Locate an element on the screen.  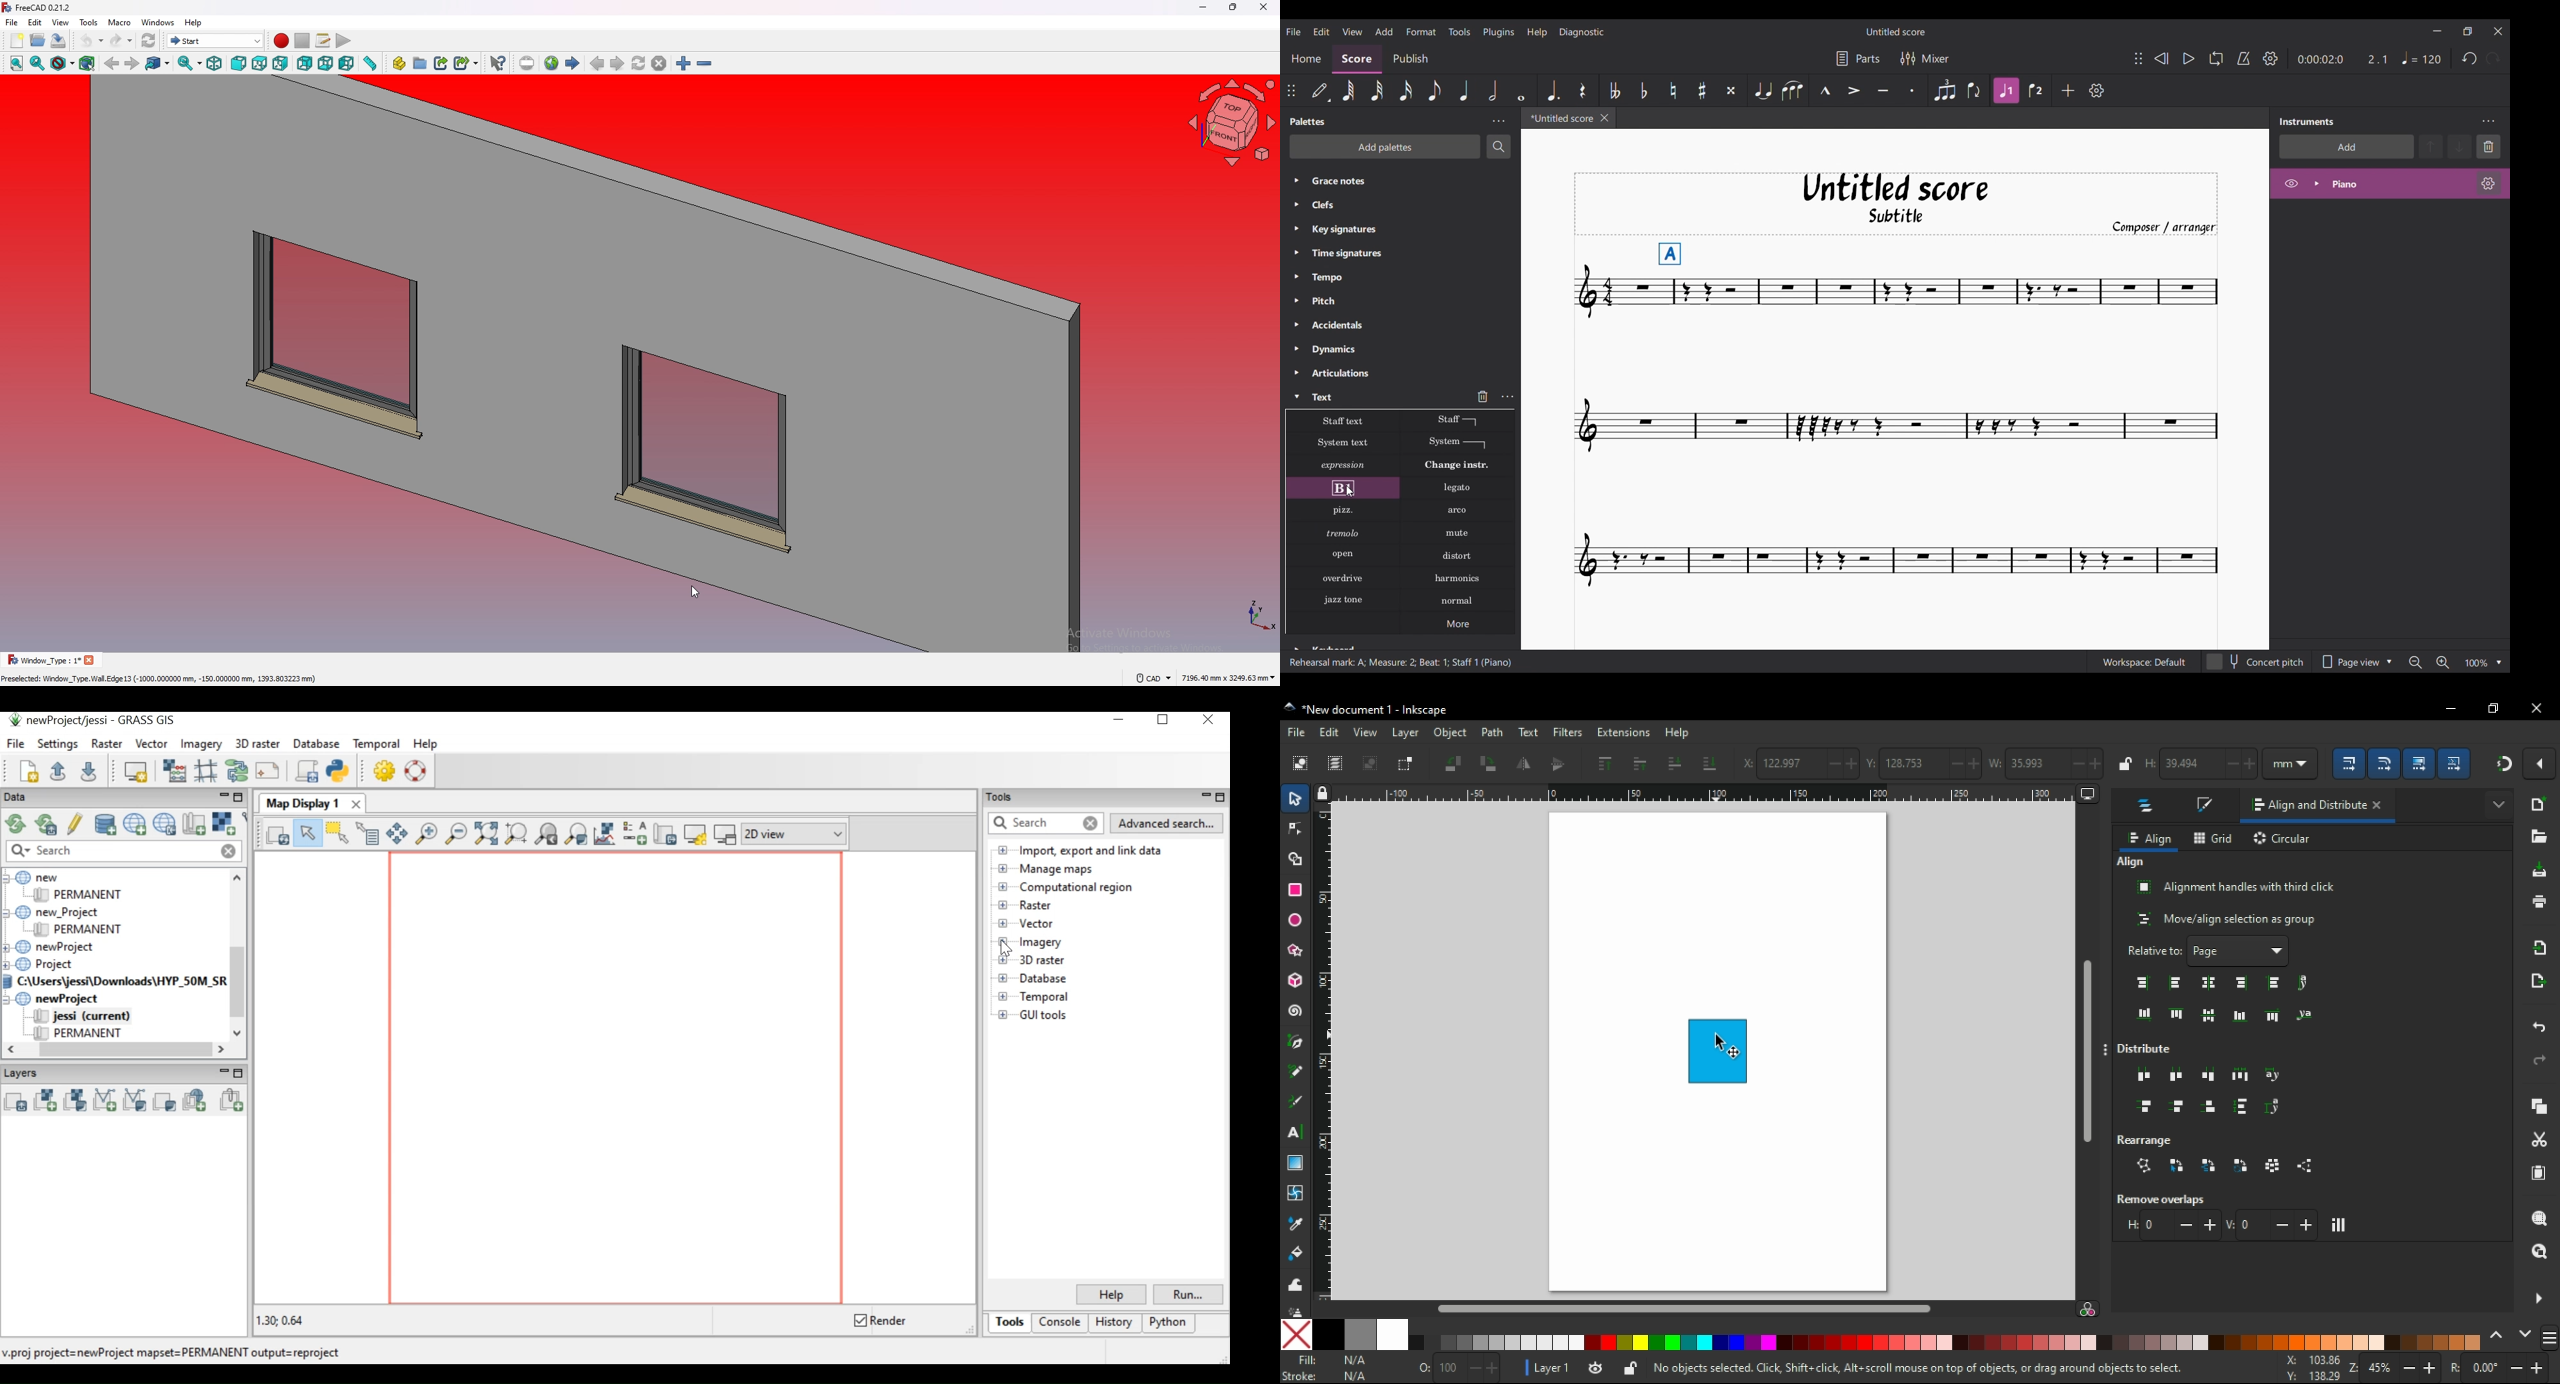
Move up is located at coordinates (2431, 146).